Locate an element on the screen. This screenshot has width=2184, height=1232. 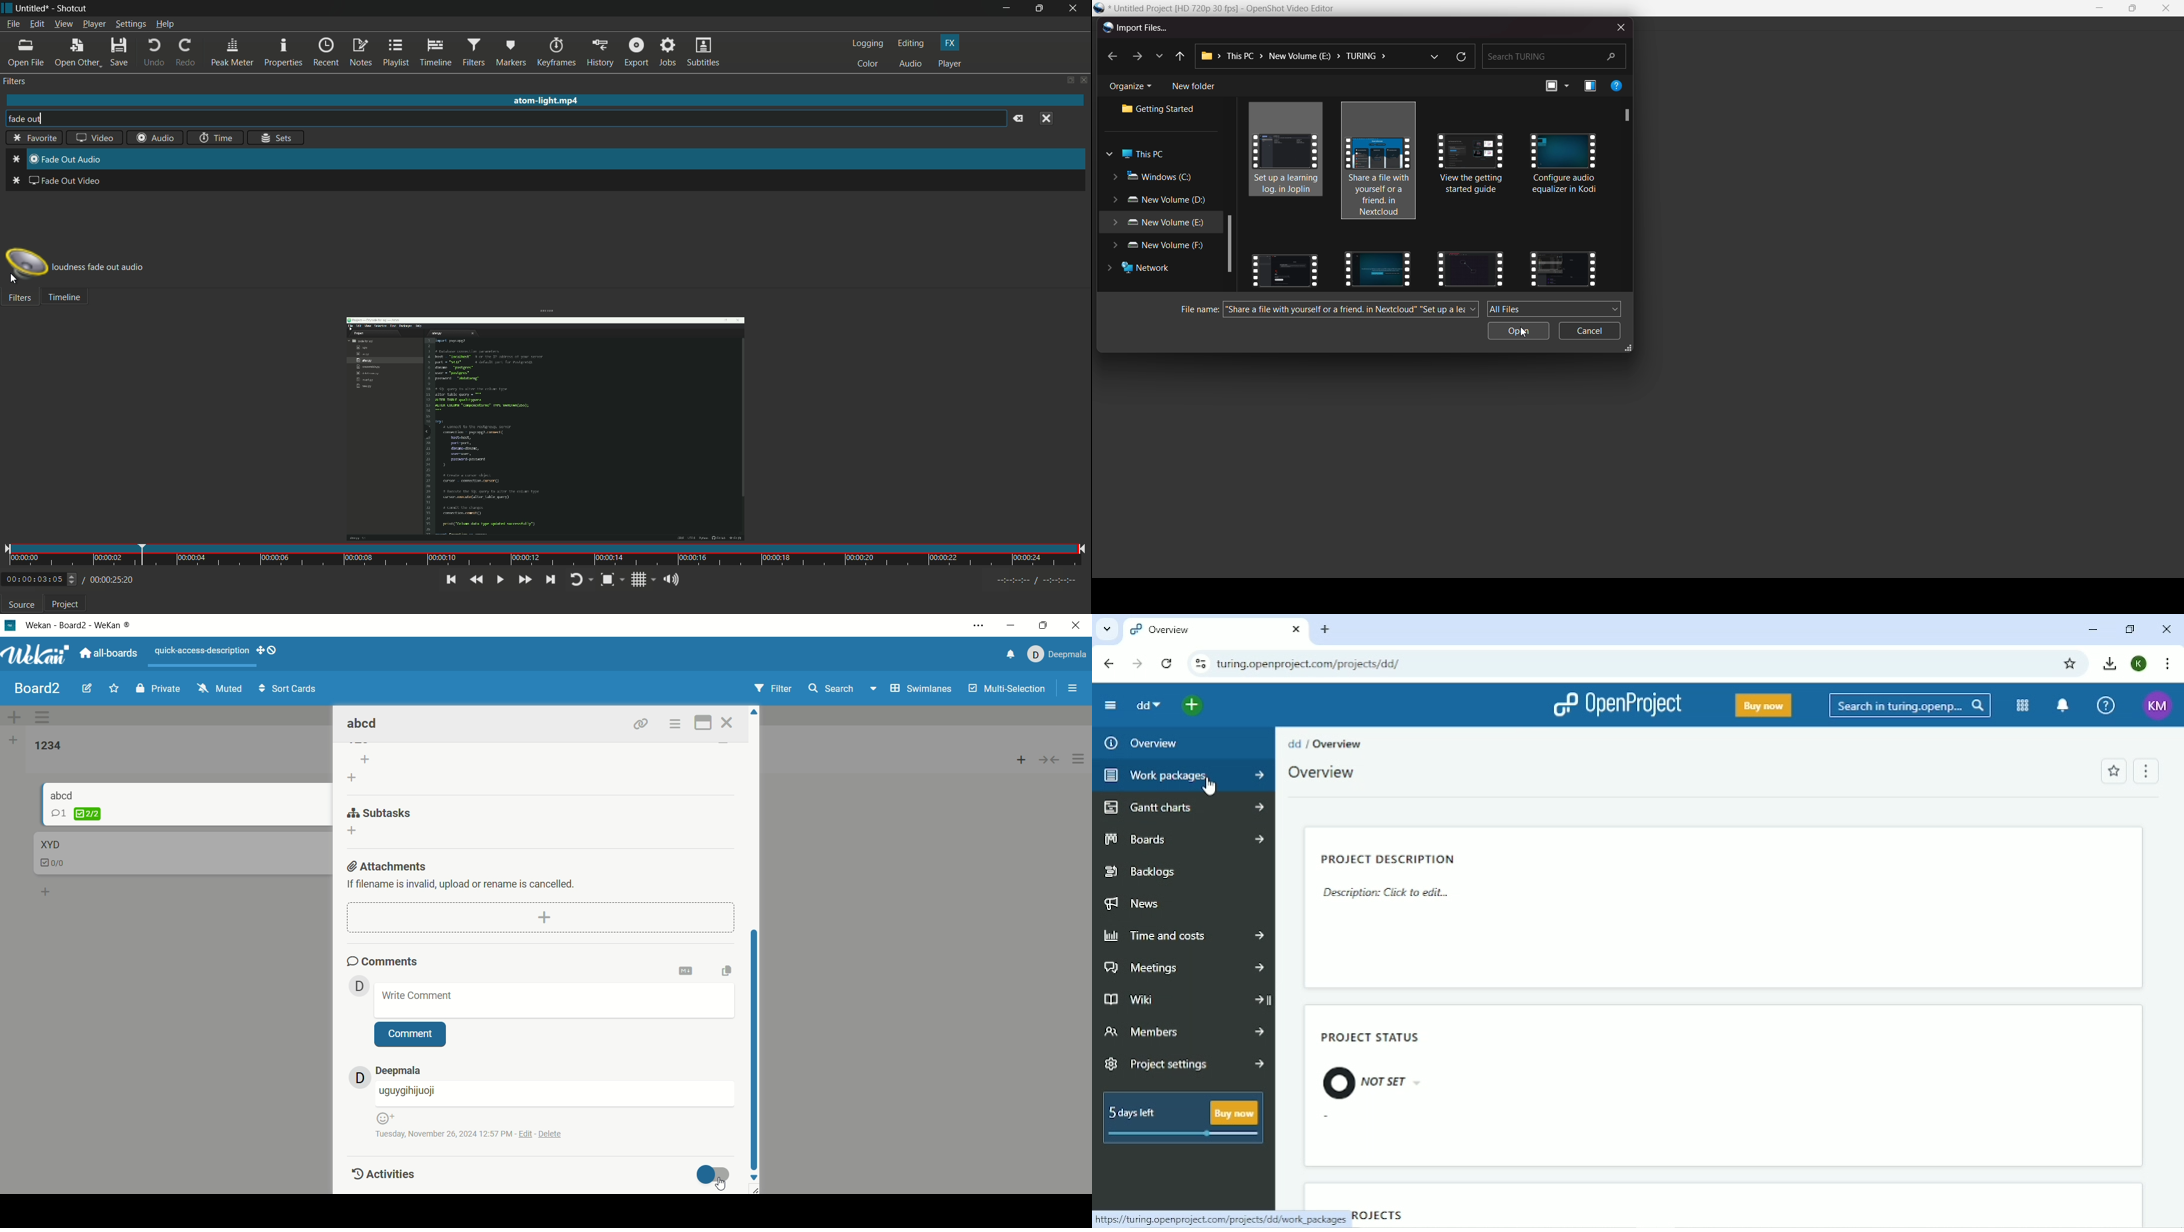
previous is located at coordinates (1178, 57).